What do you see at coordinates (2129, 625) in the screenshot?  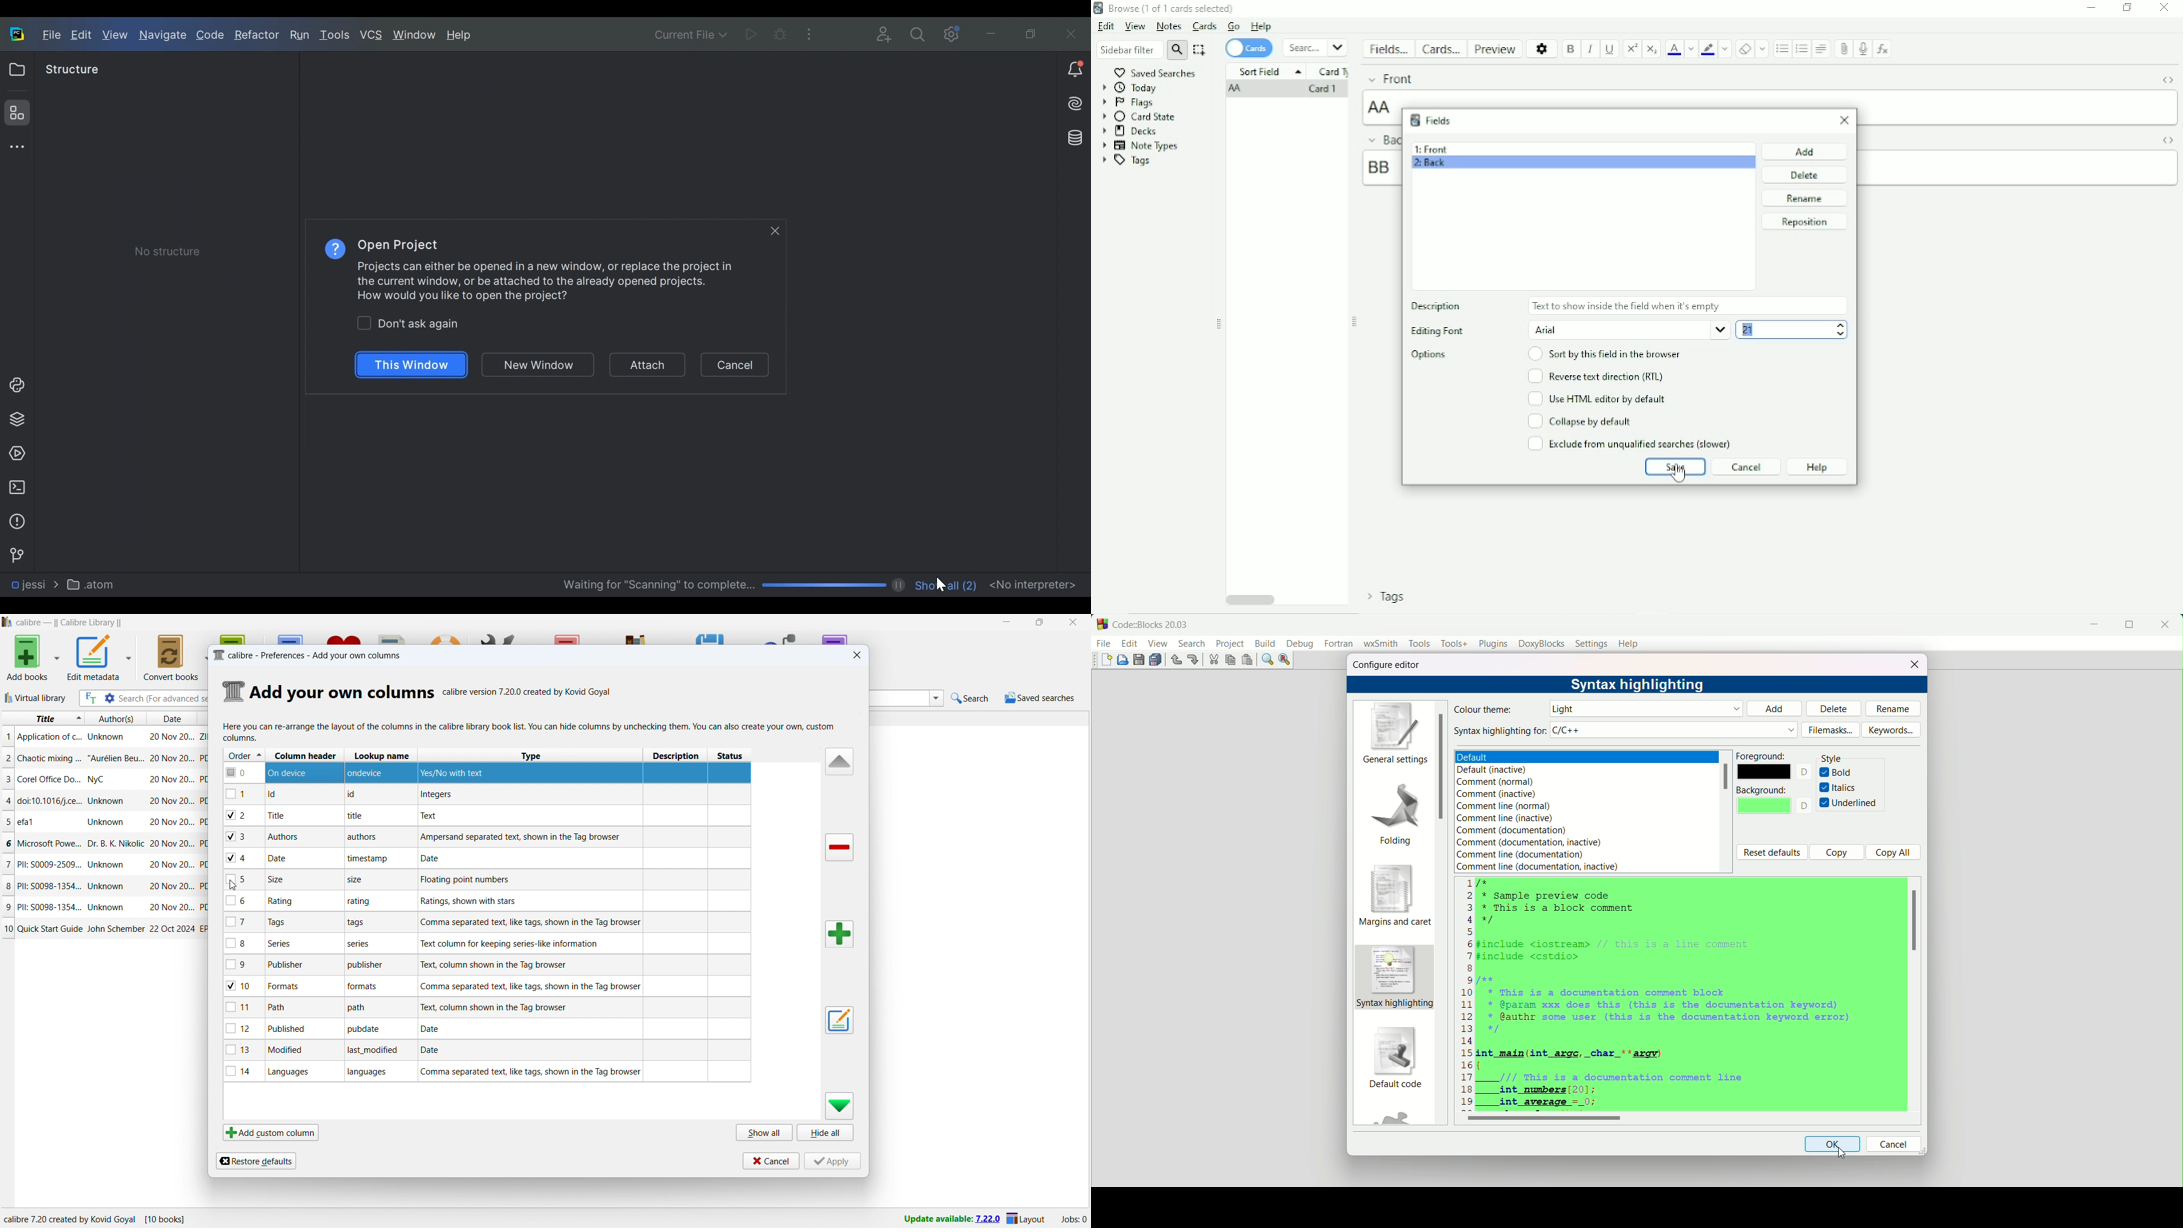 I see `fullscreen` at bounding box center [2129, 625].